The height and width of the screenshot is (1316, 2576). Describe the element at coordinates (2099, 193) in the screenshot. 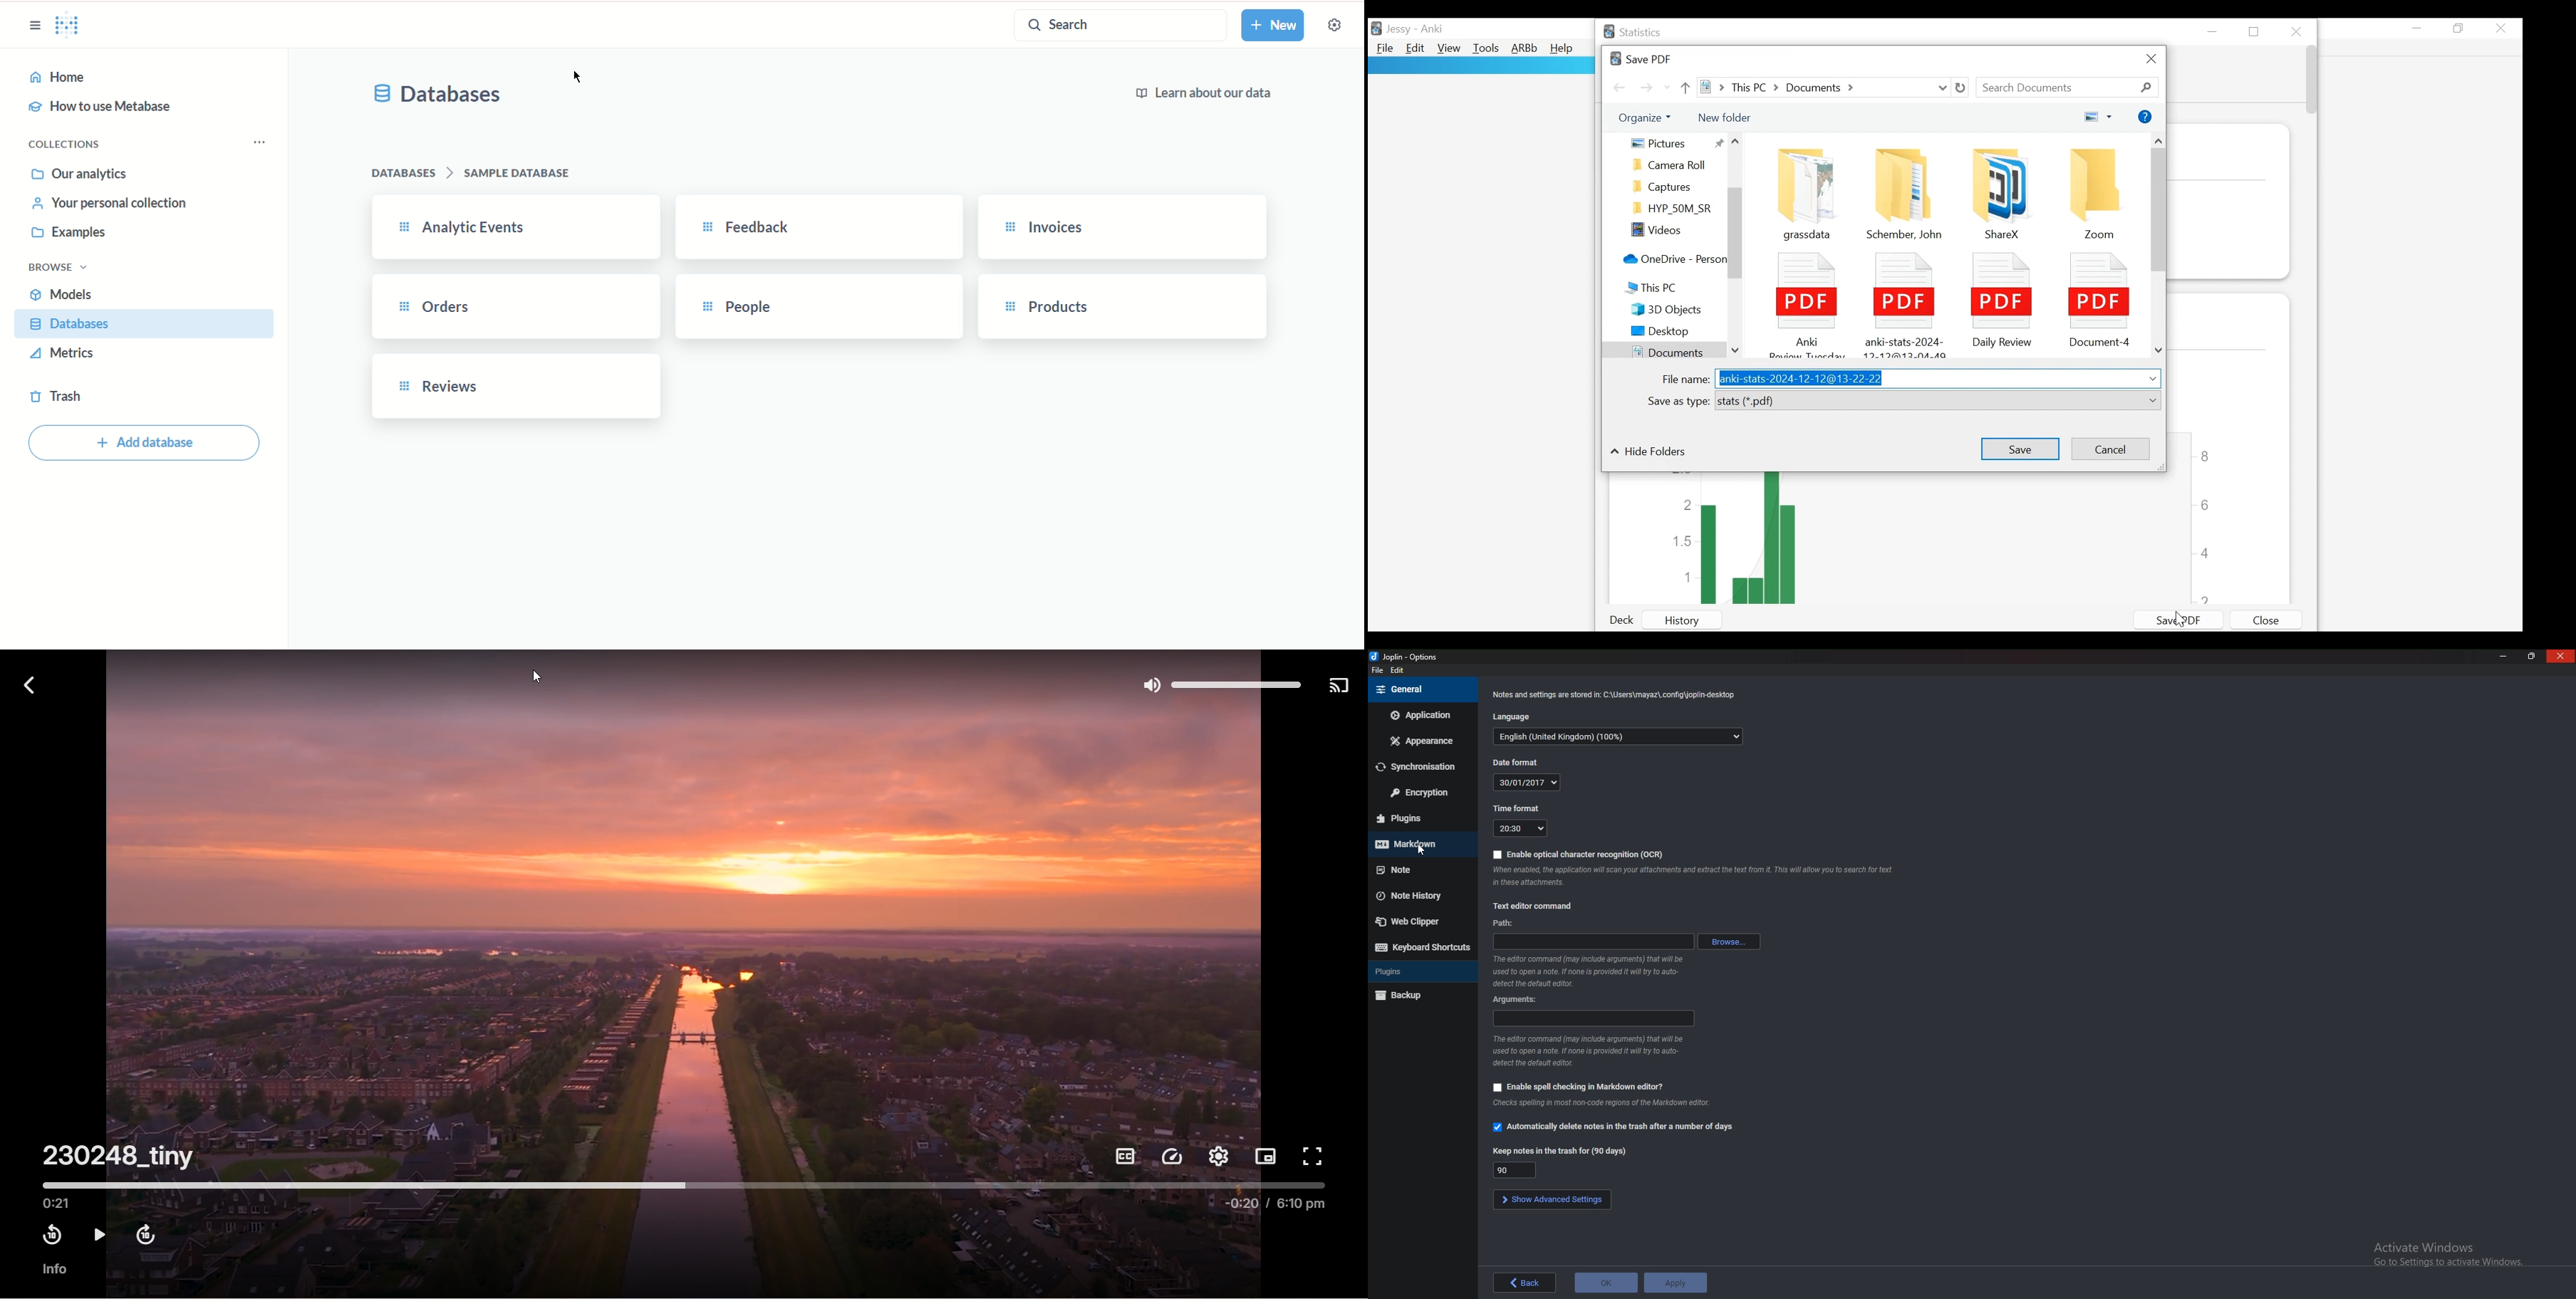

I see `Folder` at that location.